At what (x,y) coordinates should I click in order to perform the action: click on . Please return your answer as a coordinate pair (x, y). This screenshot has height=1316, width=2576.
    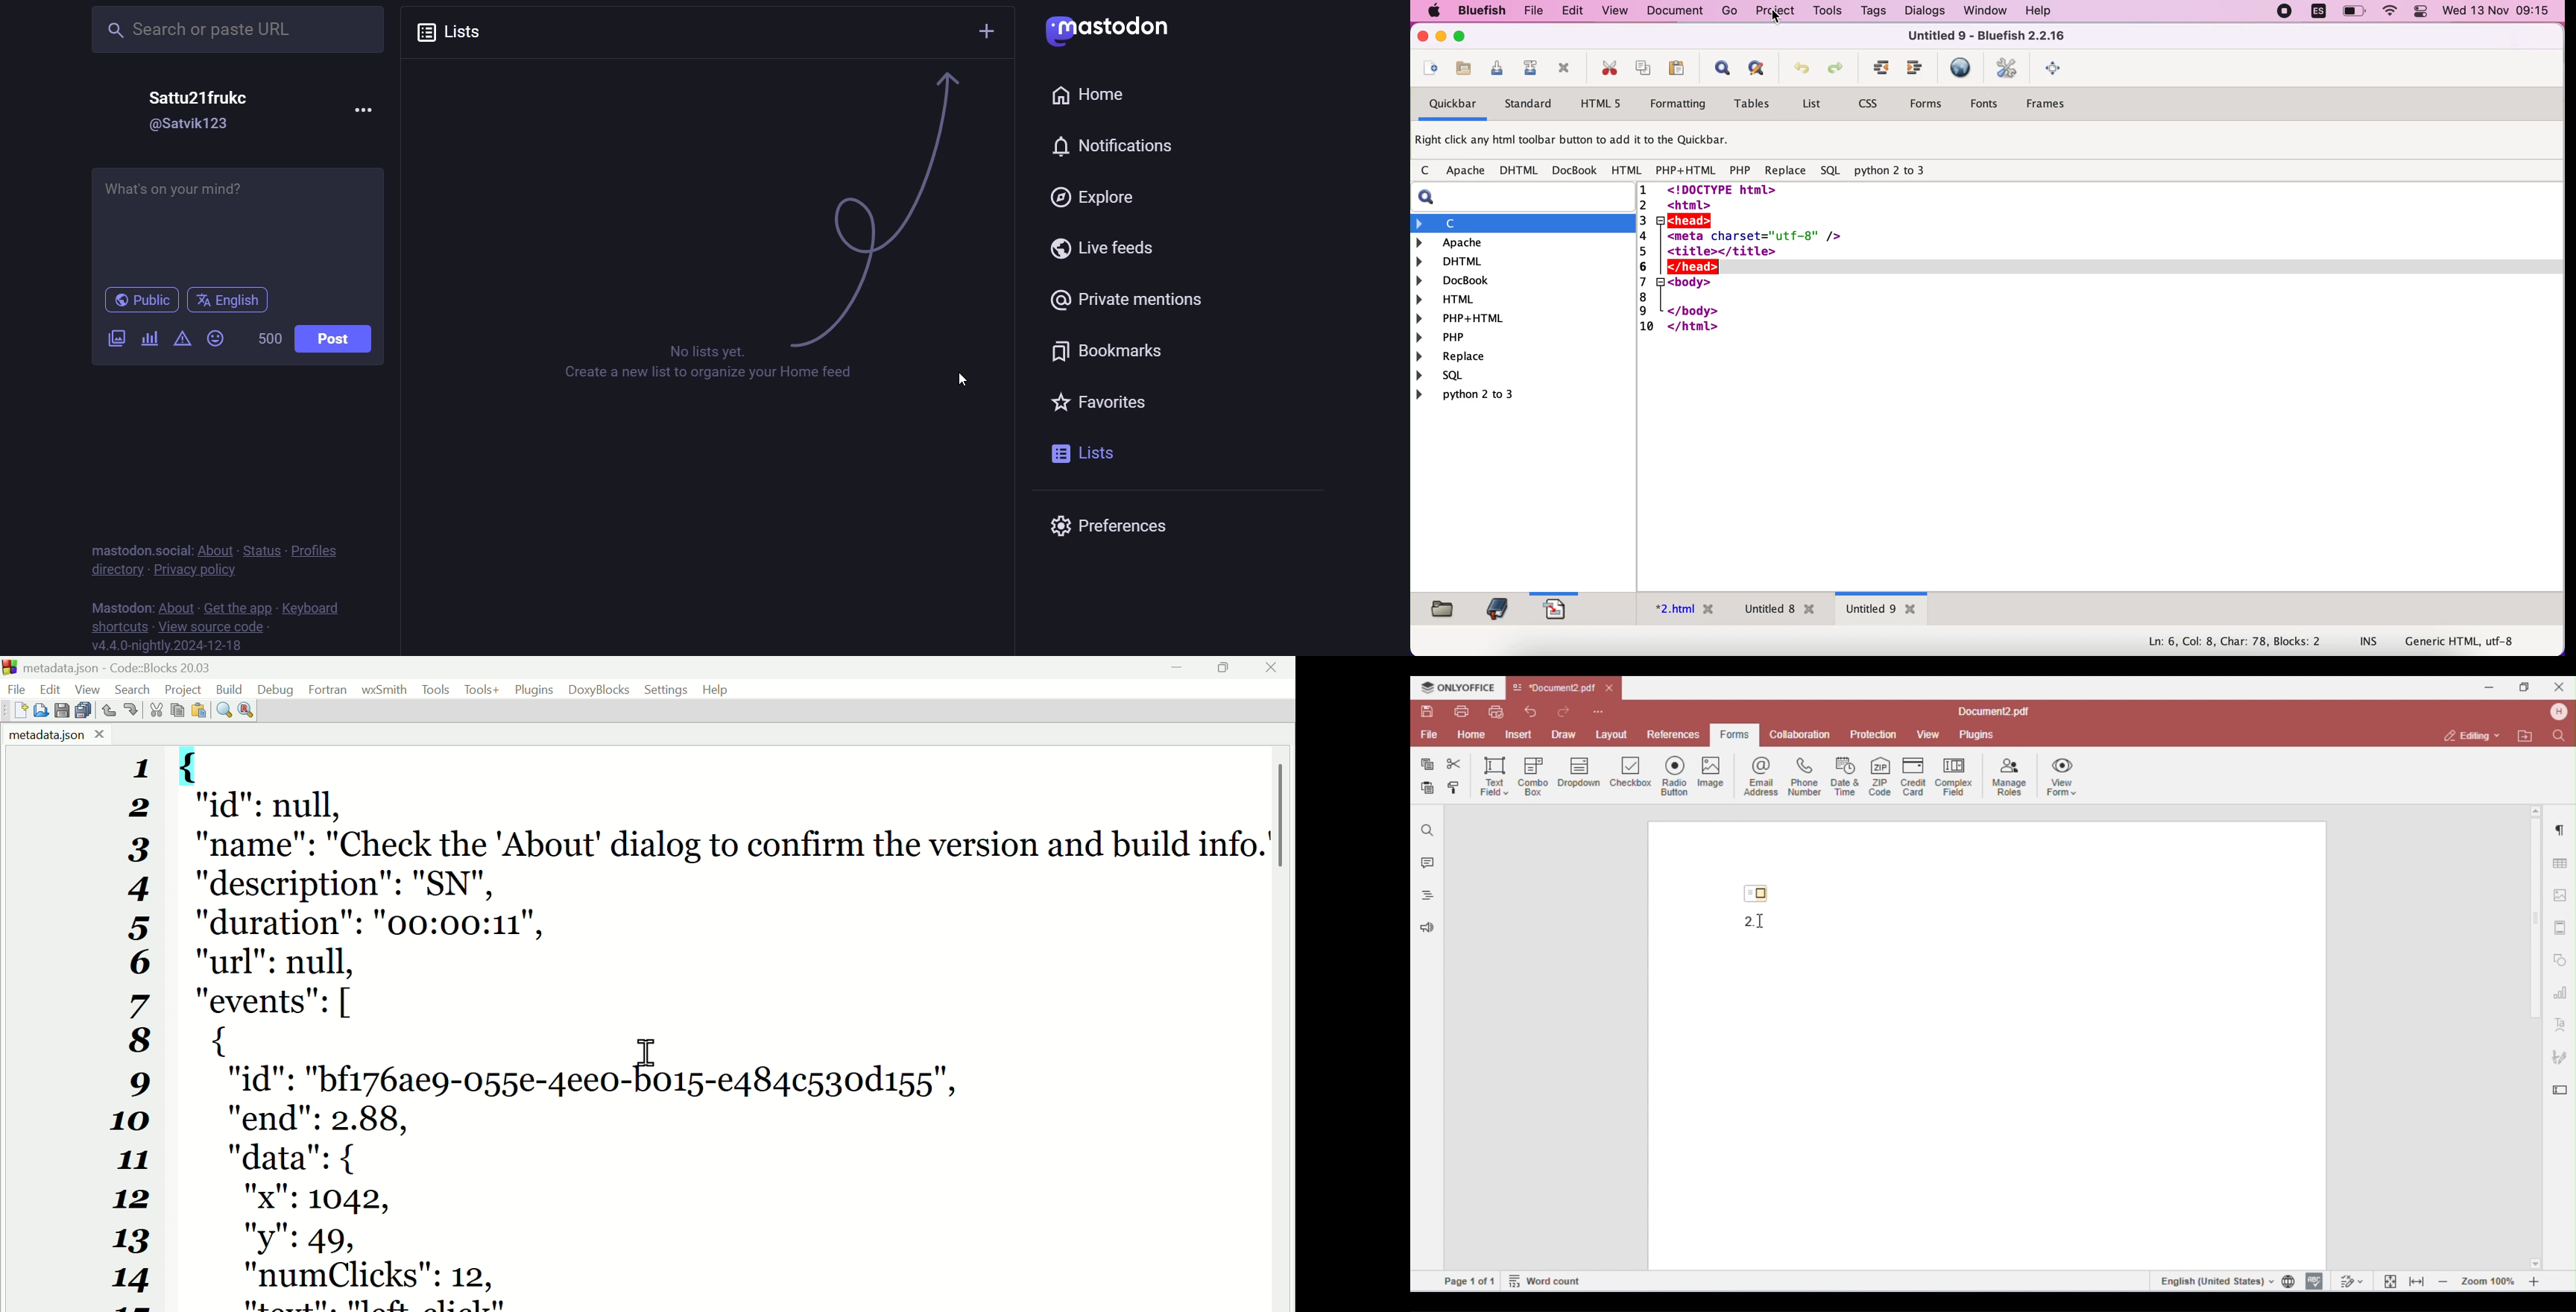
    Looking at the image, I should click on (1561, 68).